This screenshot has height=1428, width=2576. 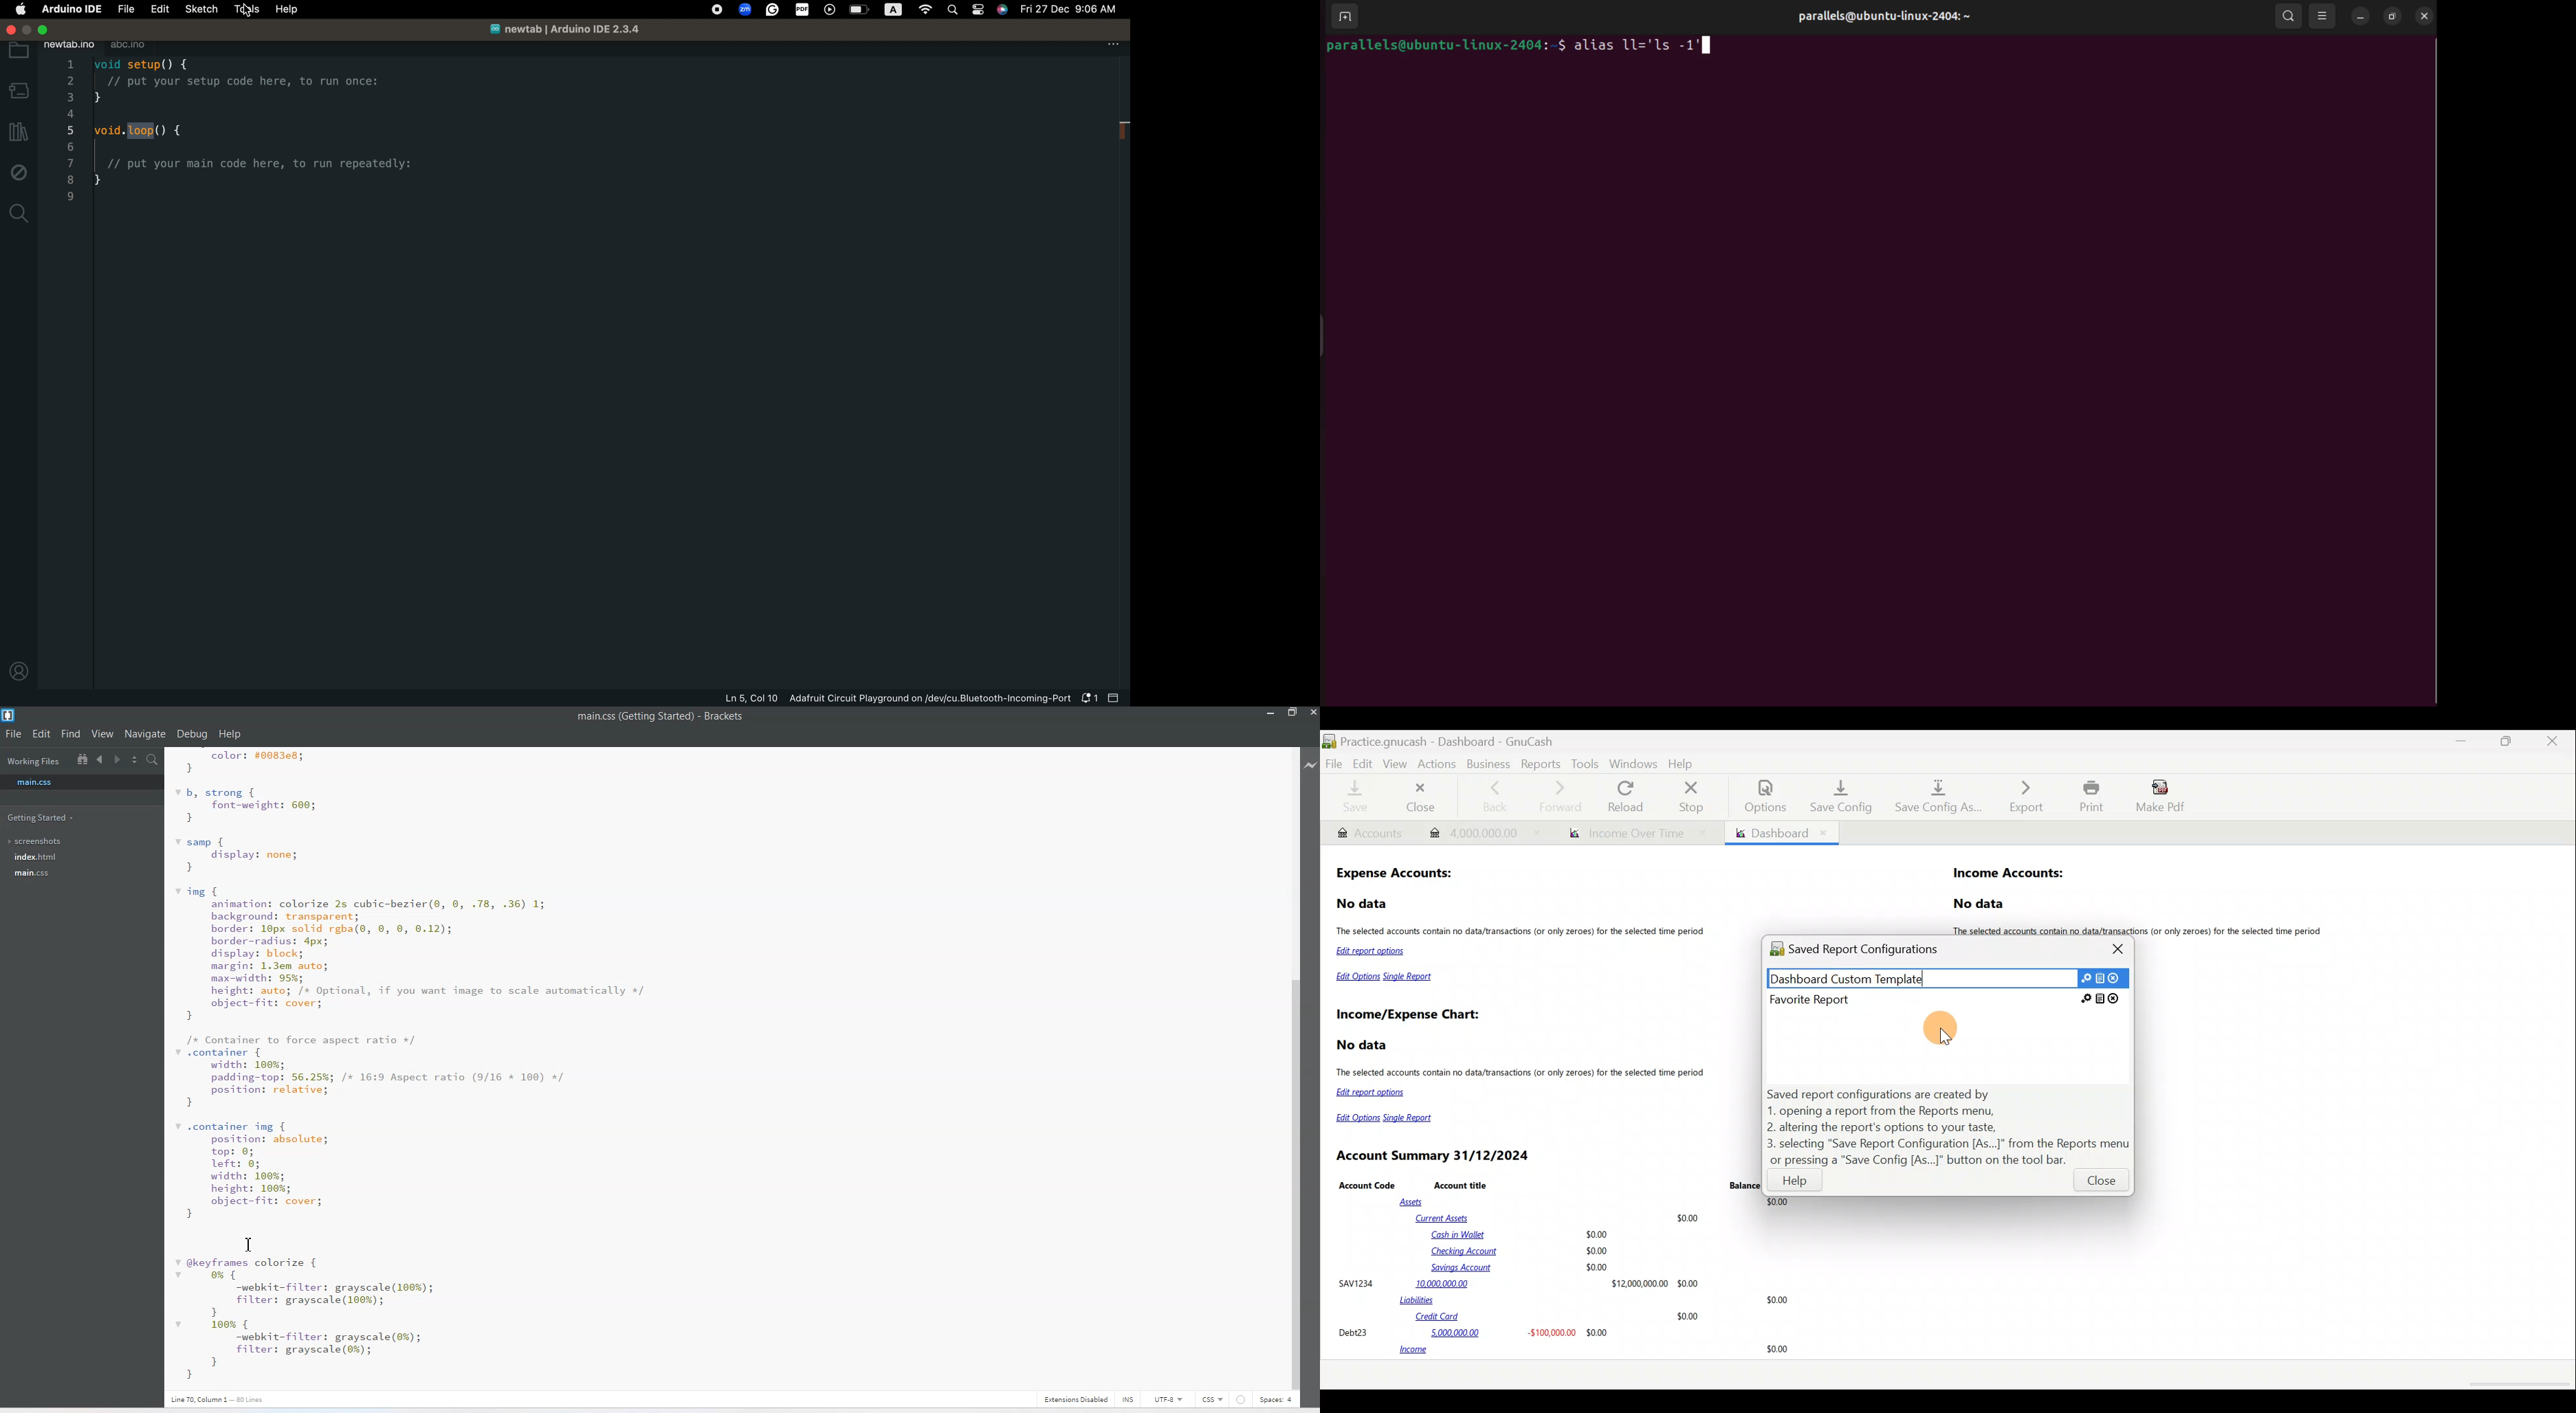 I want to click on Current Assets $0.00, so click(x=1560, y=1217).